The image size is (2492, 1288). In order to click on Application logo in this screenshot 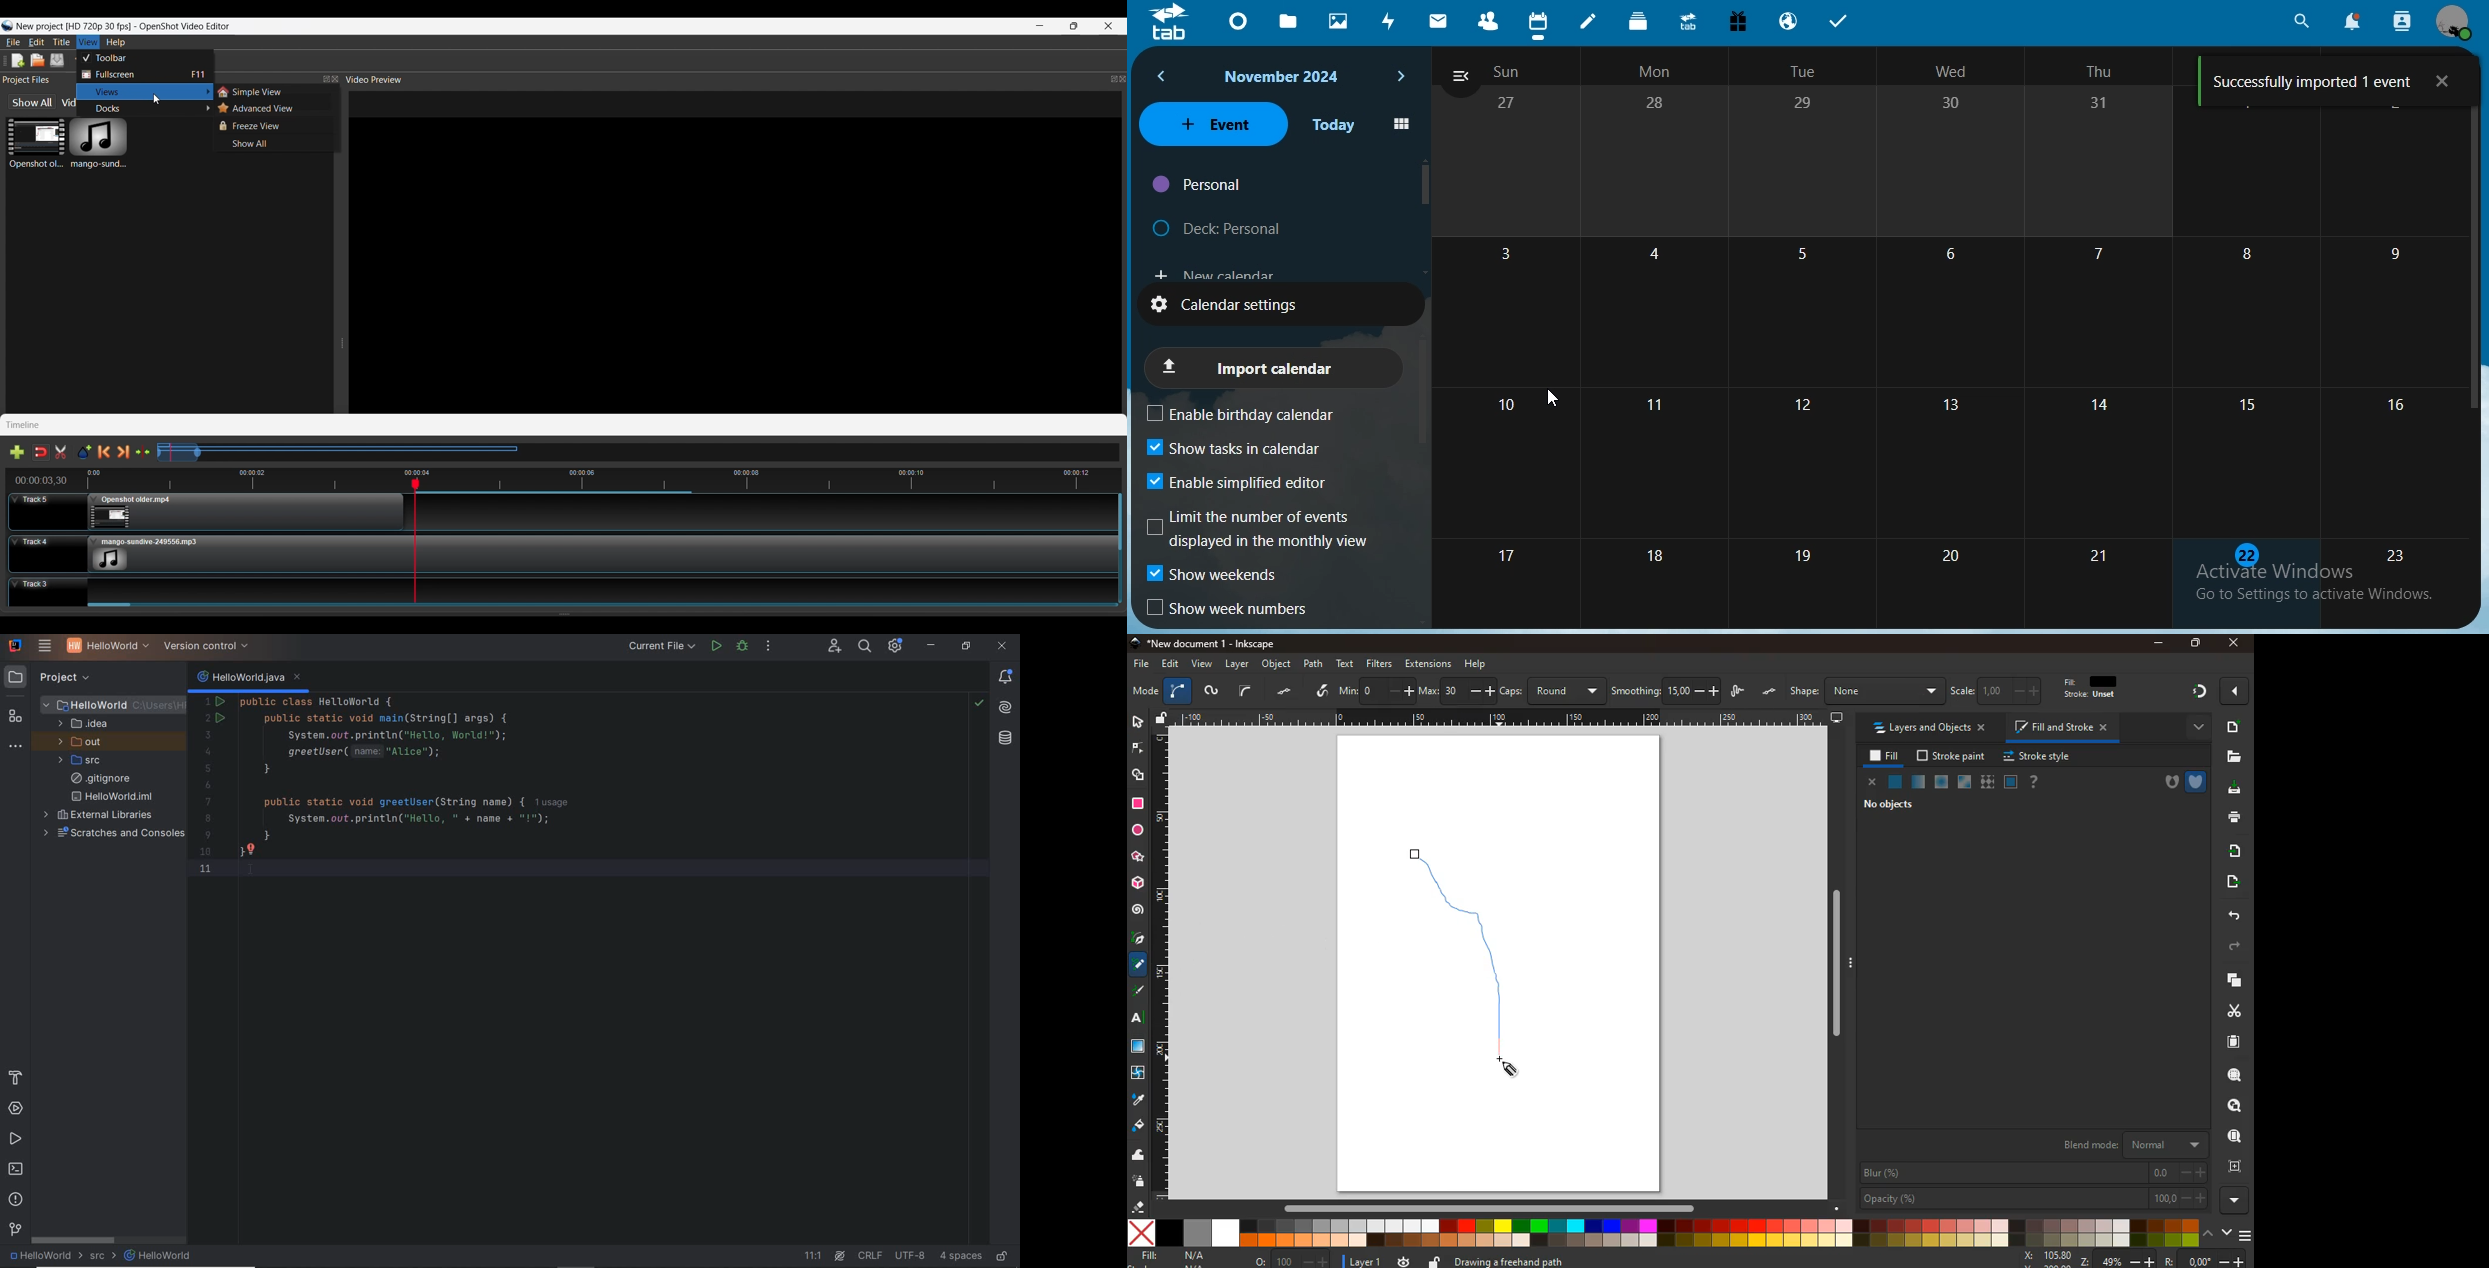, I will do `click(16, 646)`.